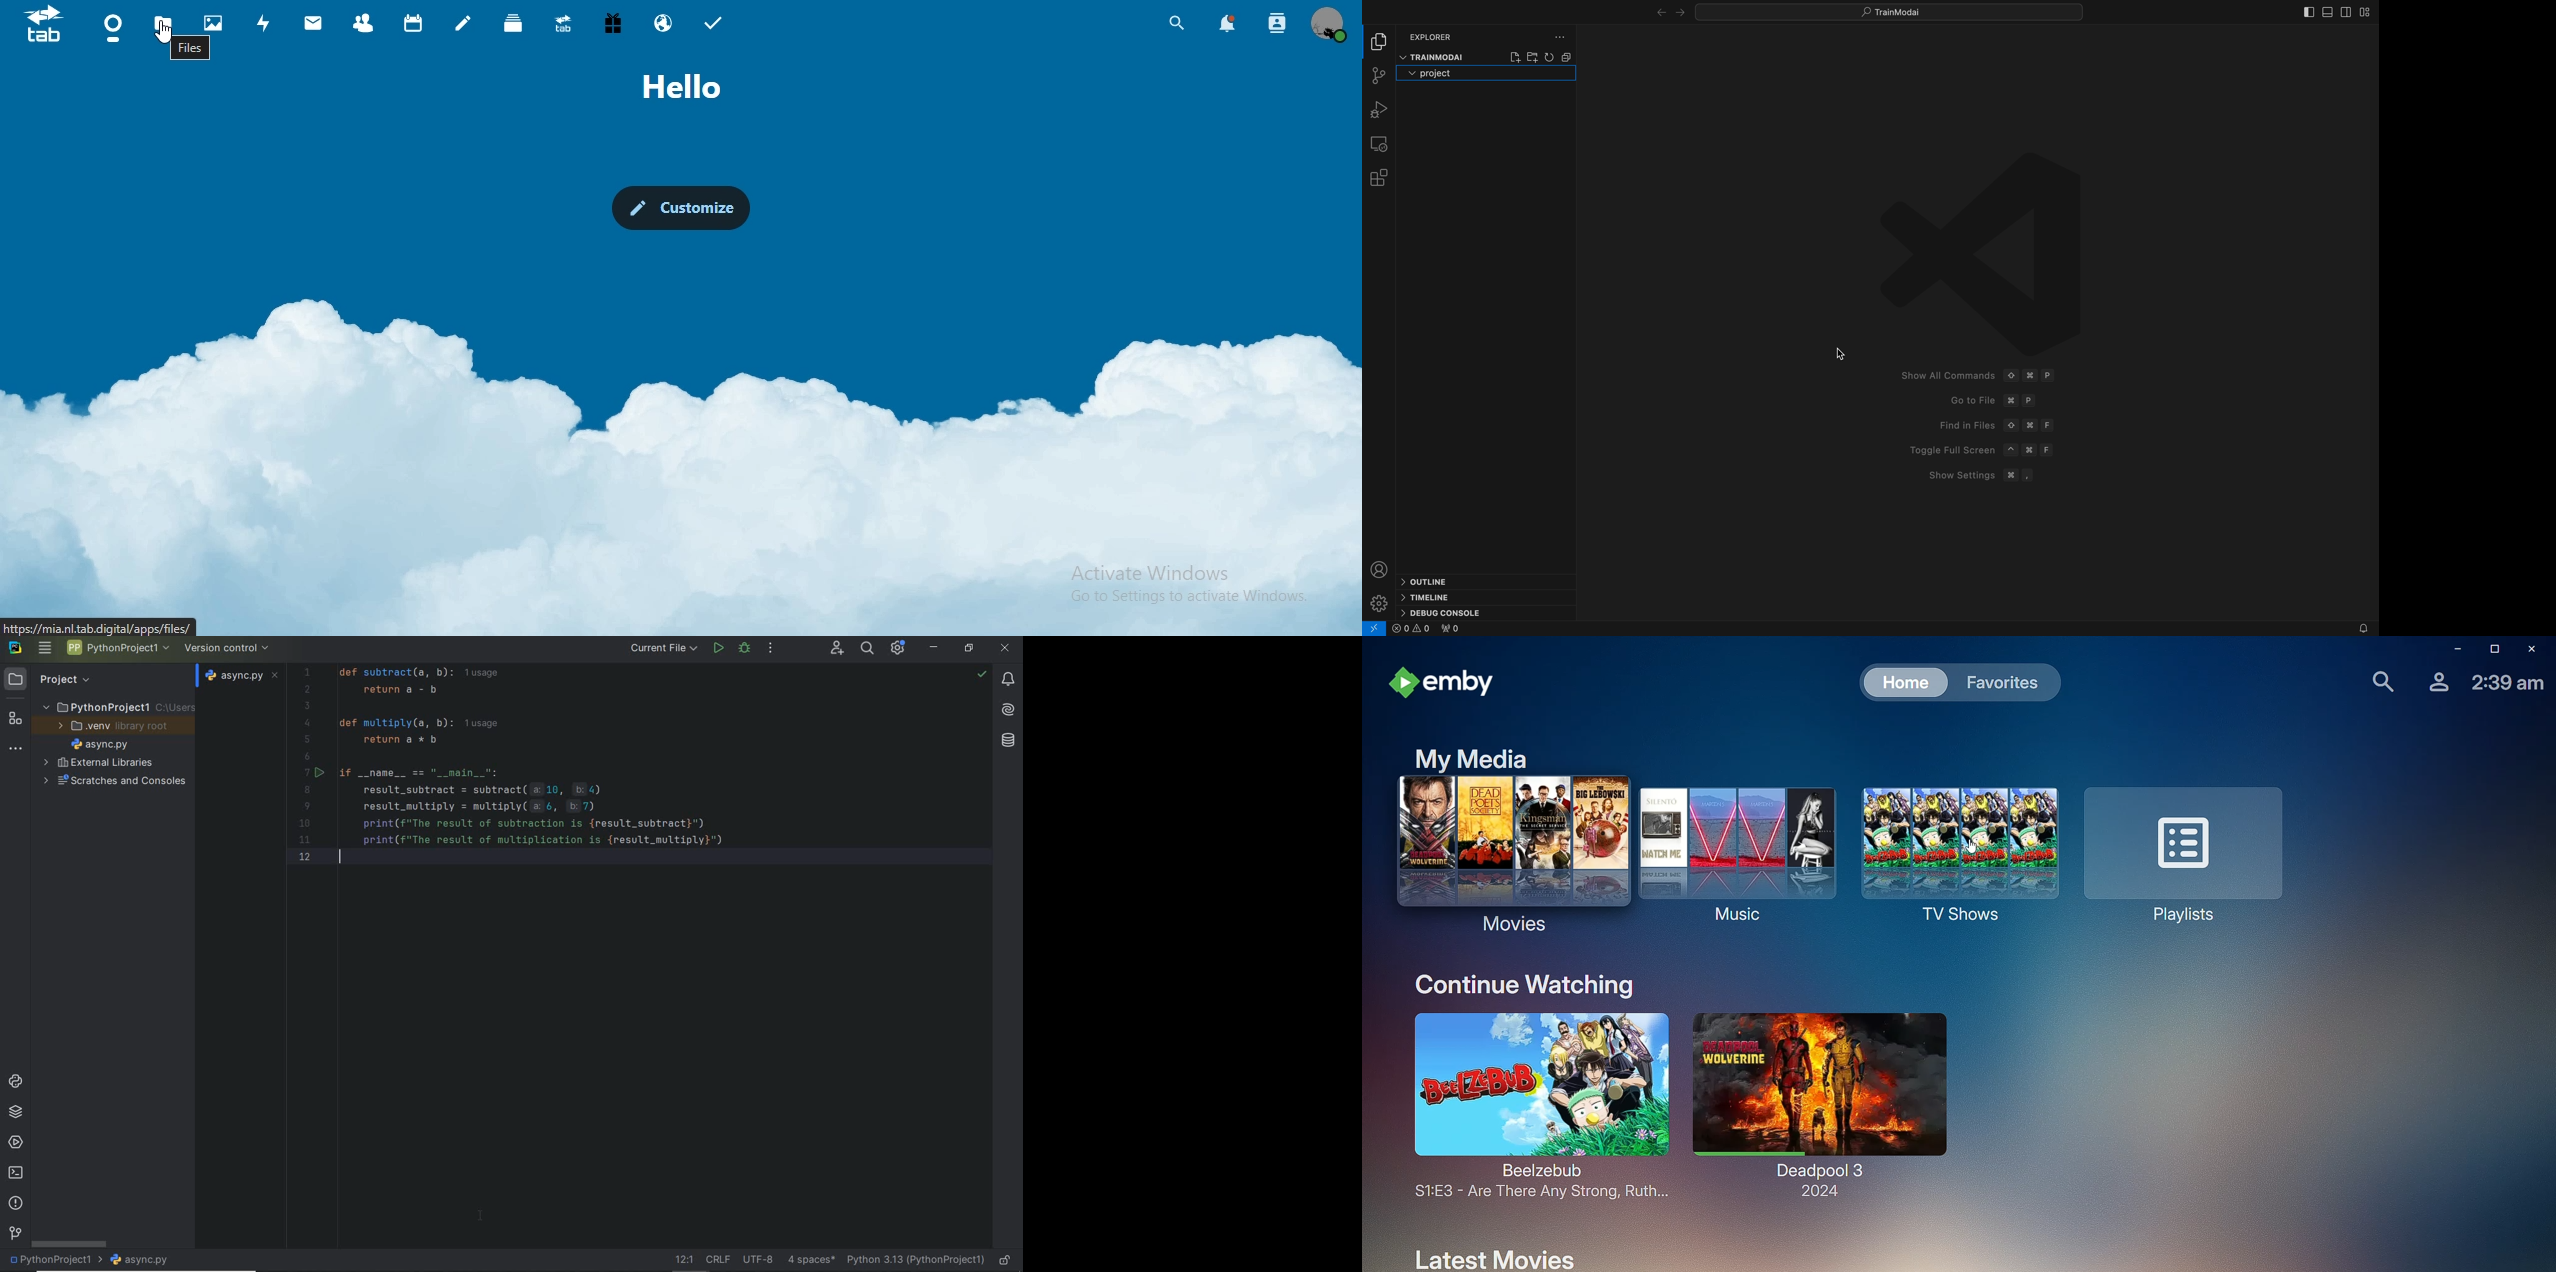 Image resolution: width=2576 pixels, height=1288 pixels. I want to click on link, so click(97, 626).